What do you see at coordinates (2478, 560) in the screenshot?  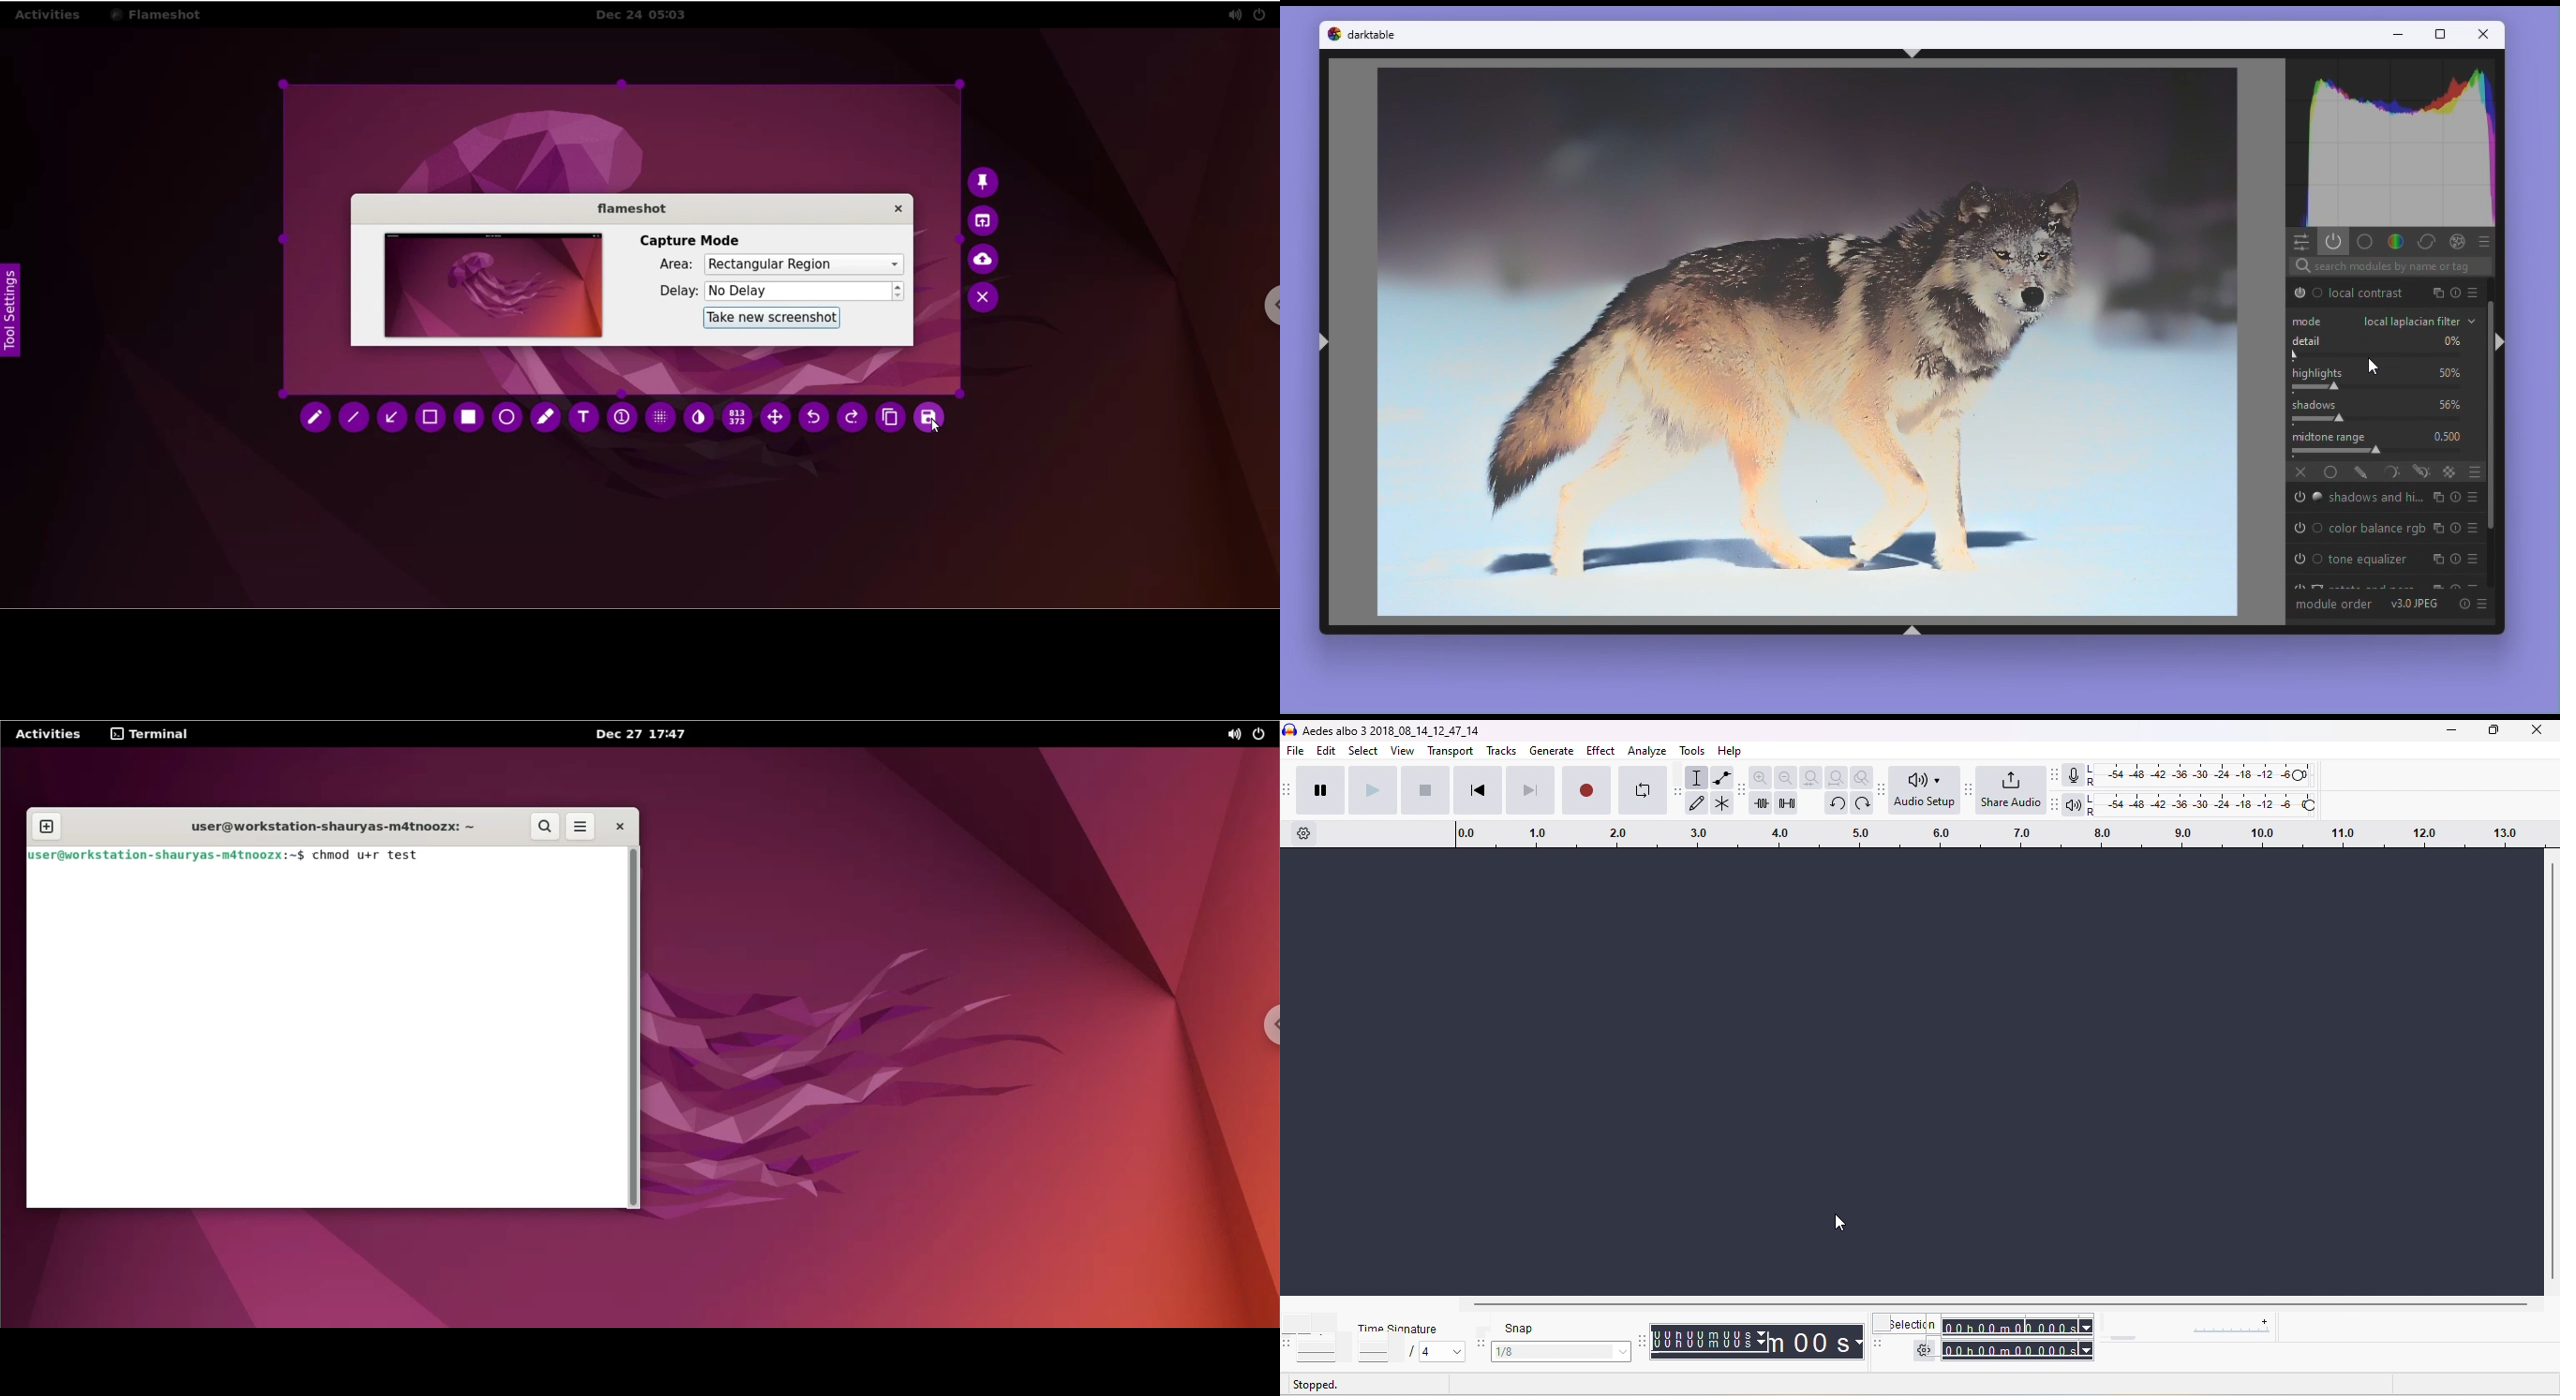 I see `Present` at bounding box center [2478, 560].